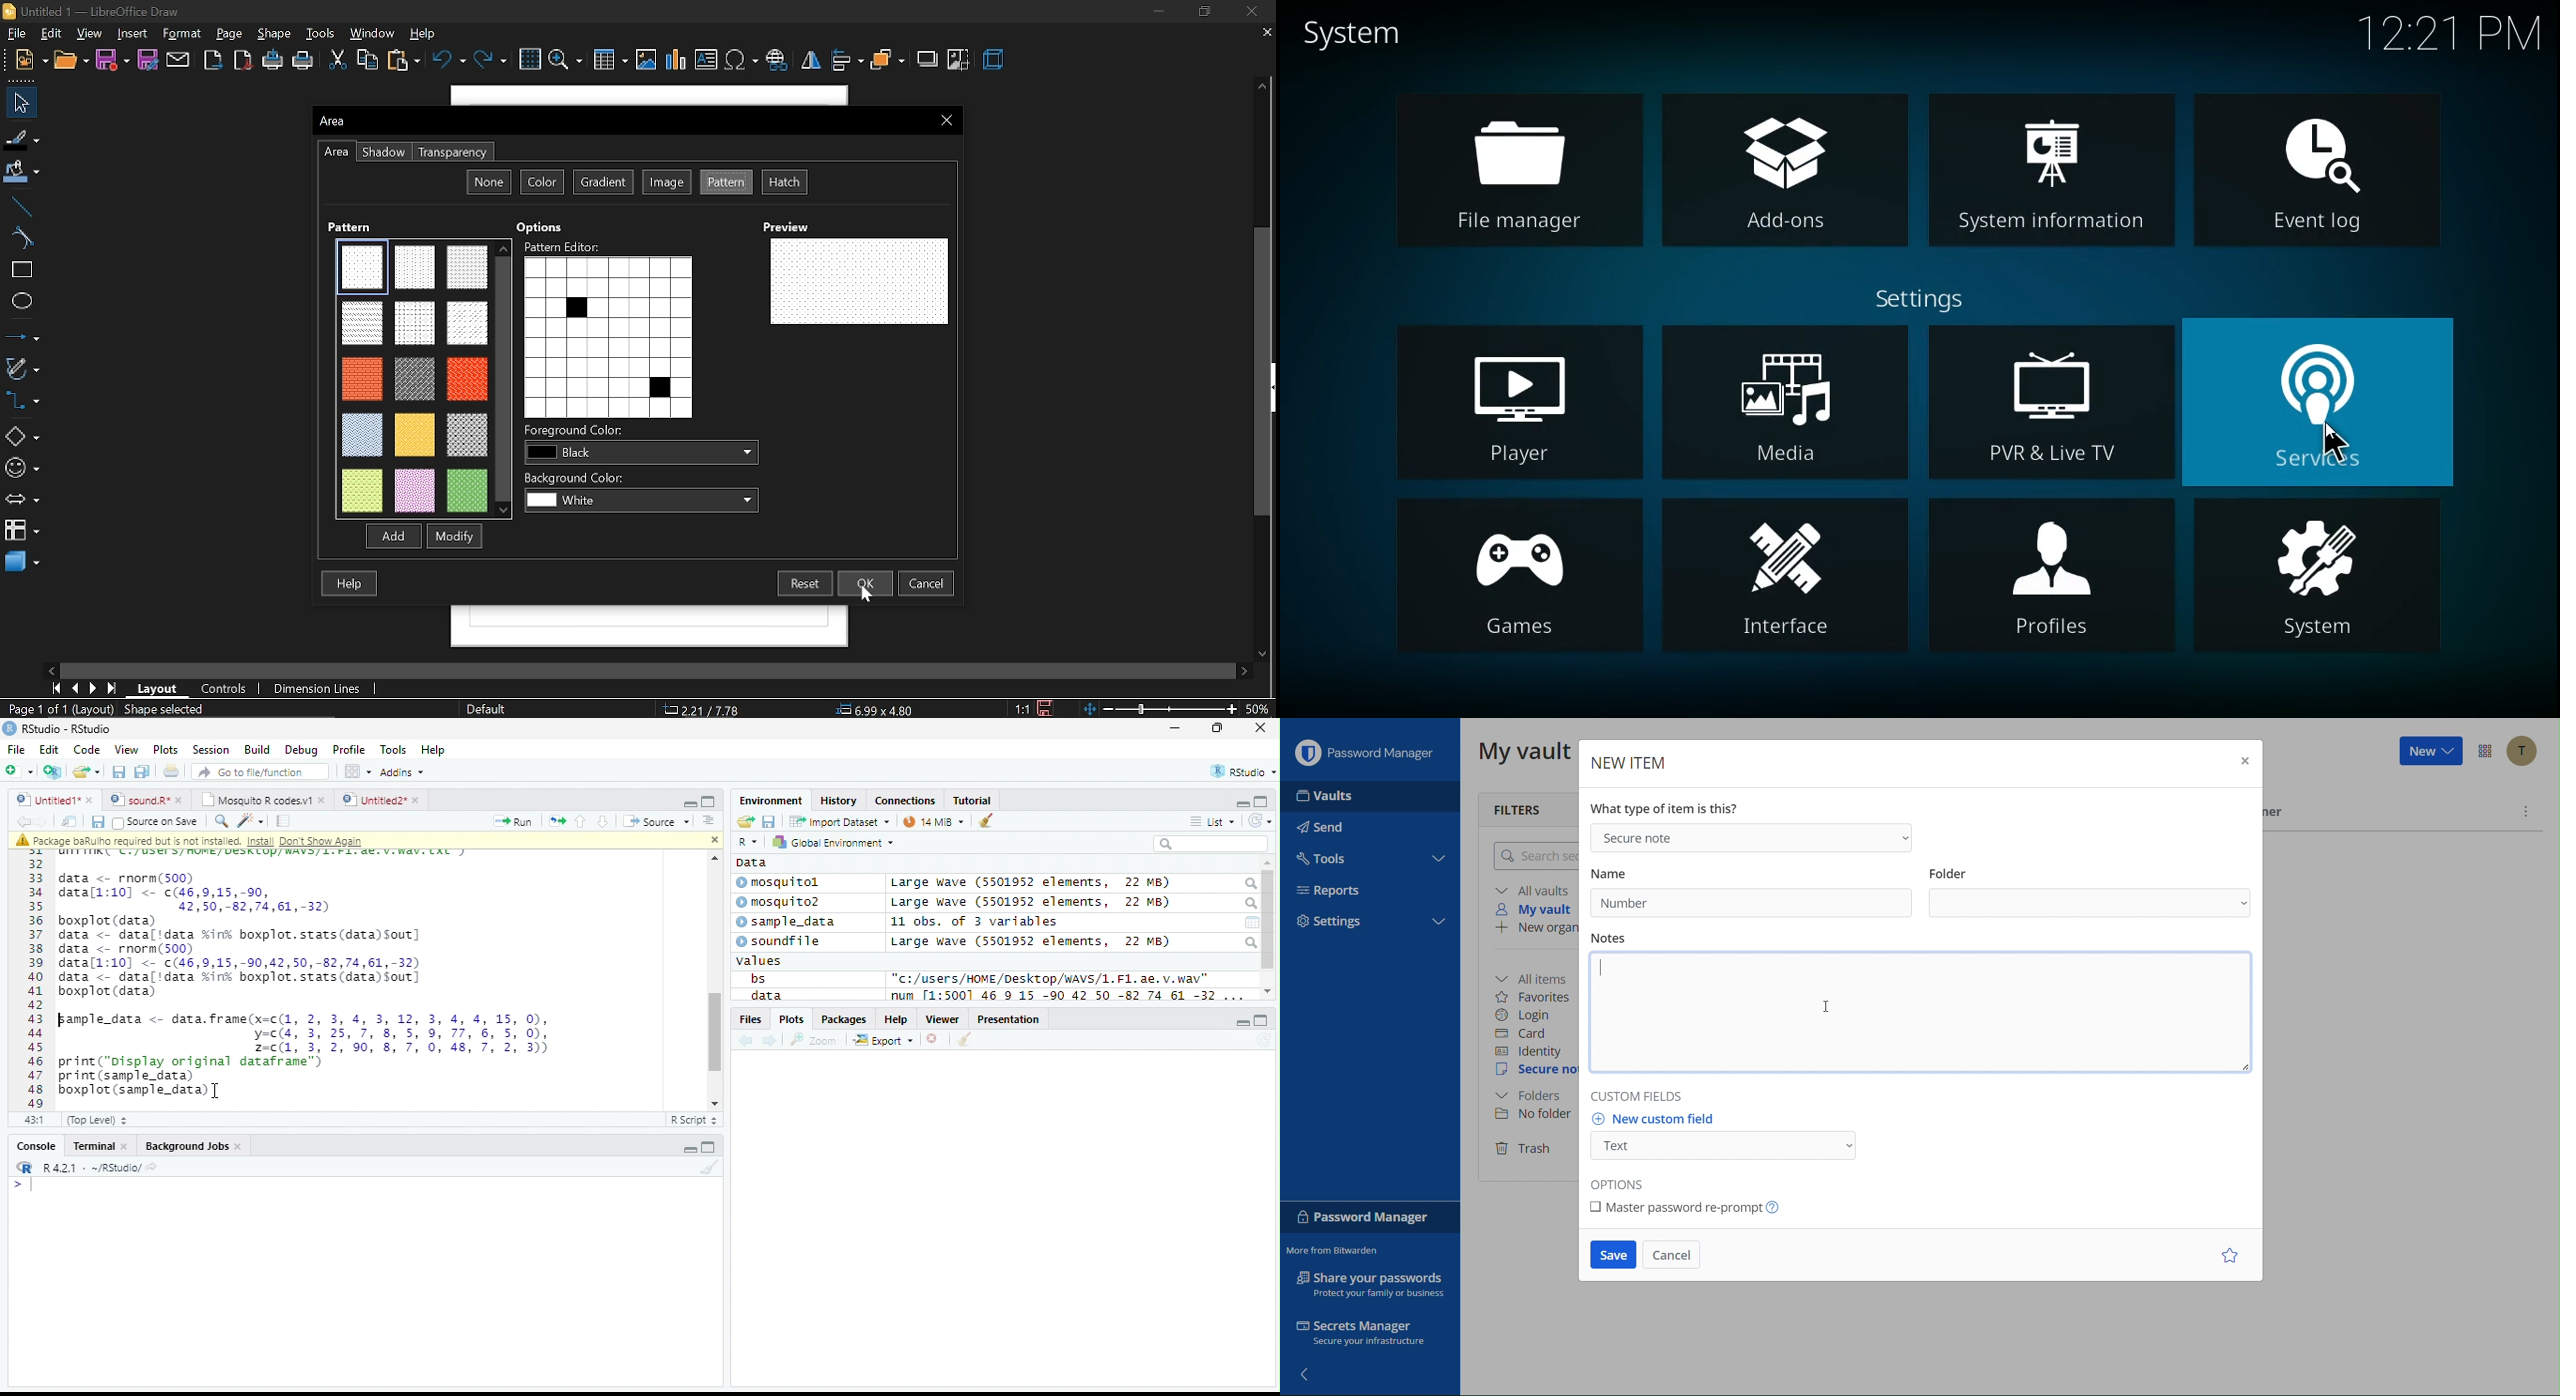 The height and width of the screenshot is (1400, 2576). Describe the element at coordinates (97, 822) in the screenshot. I see `Save` at that location.